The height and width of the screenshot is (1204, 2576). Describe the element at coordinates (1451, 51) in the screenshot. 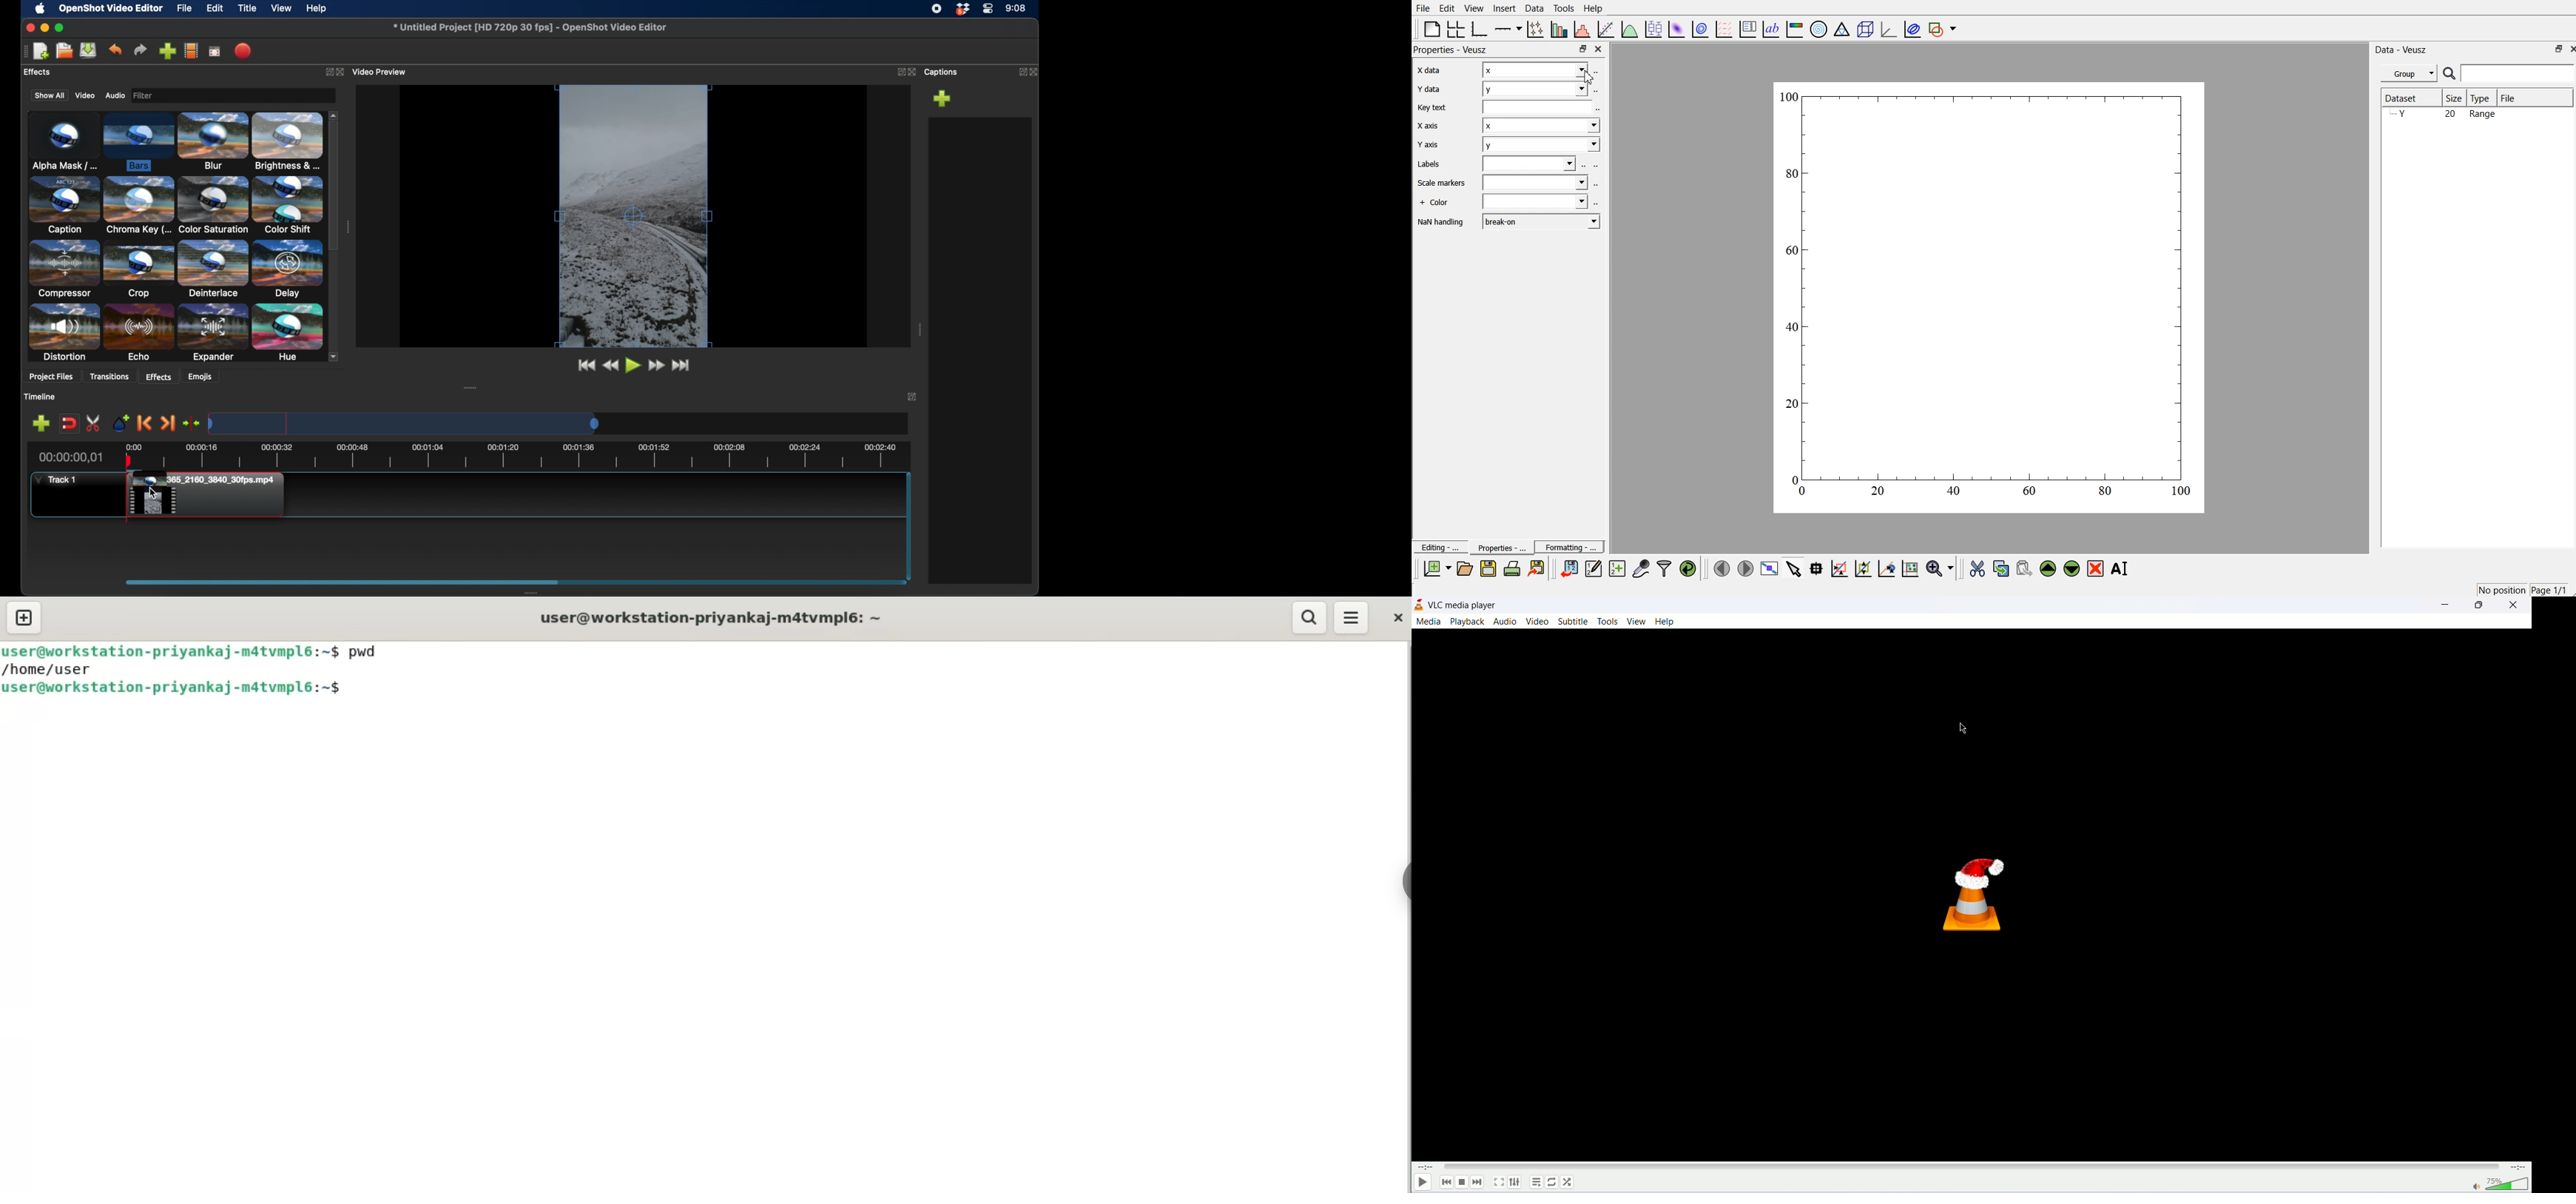

I see `Properties - Veusz` at that location.